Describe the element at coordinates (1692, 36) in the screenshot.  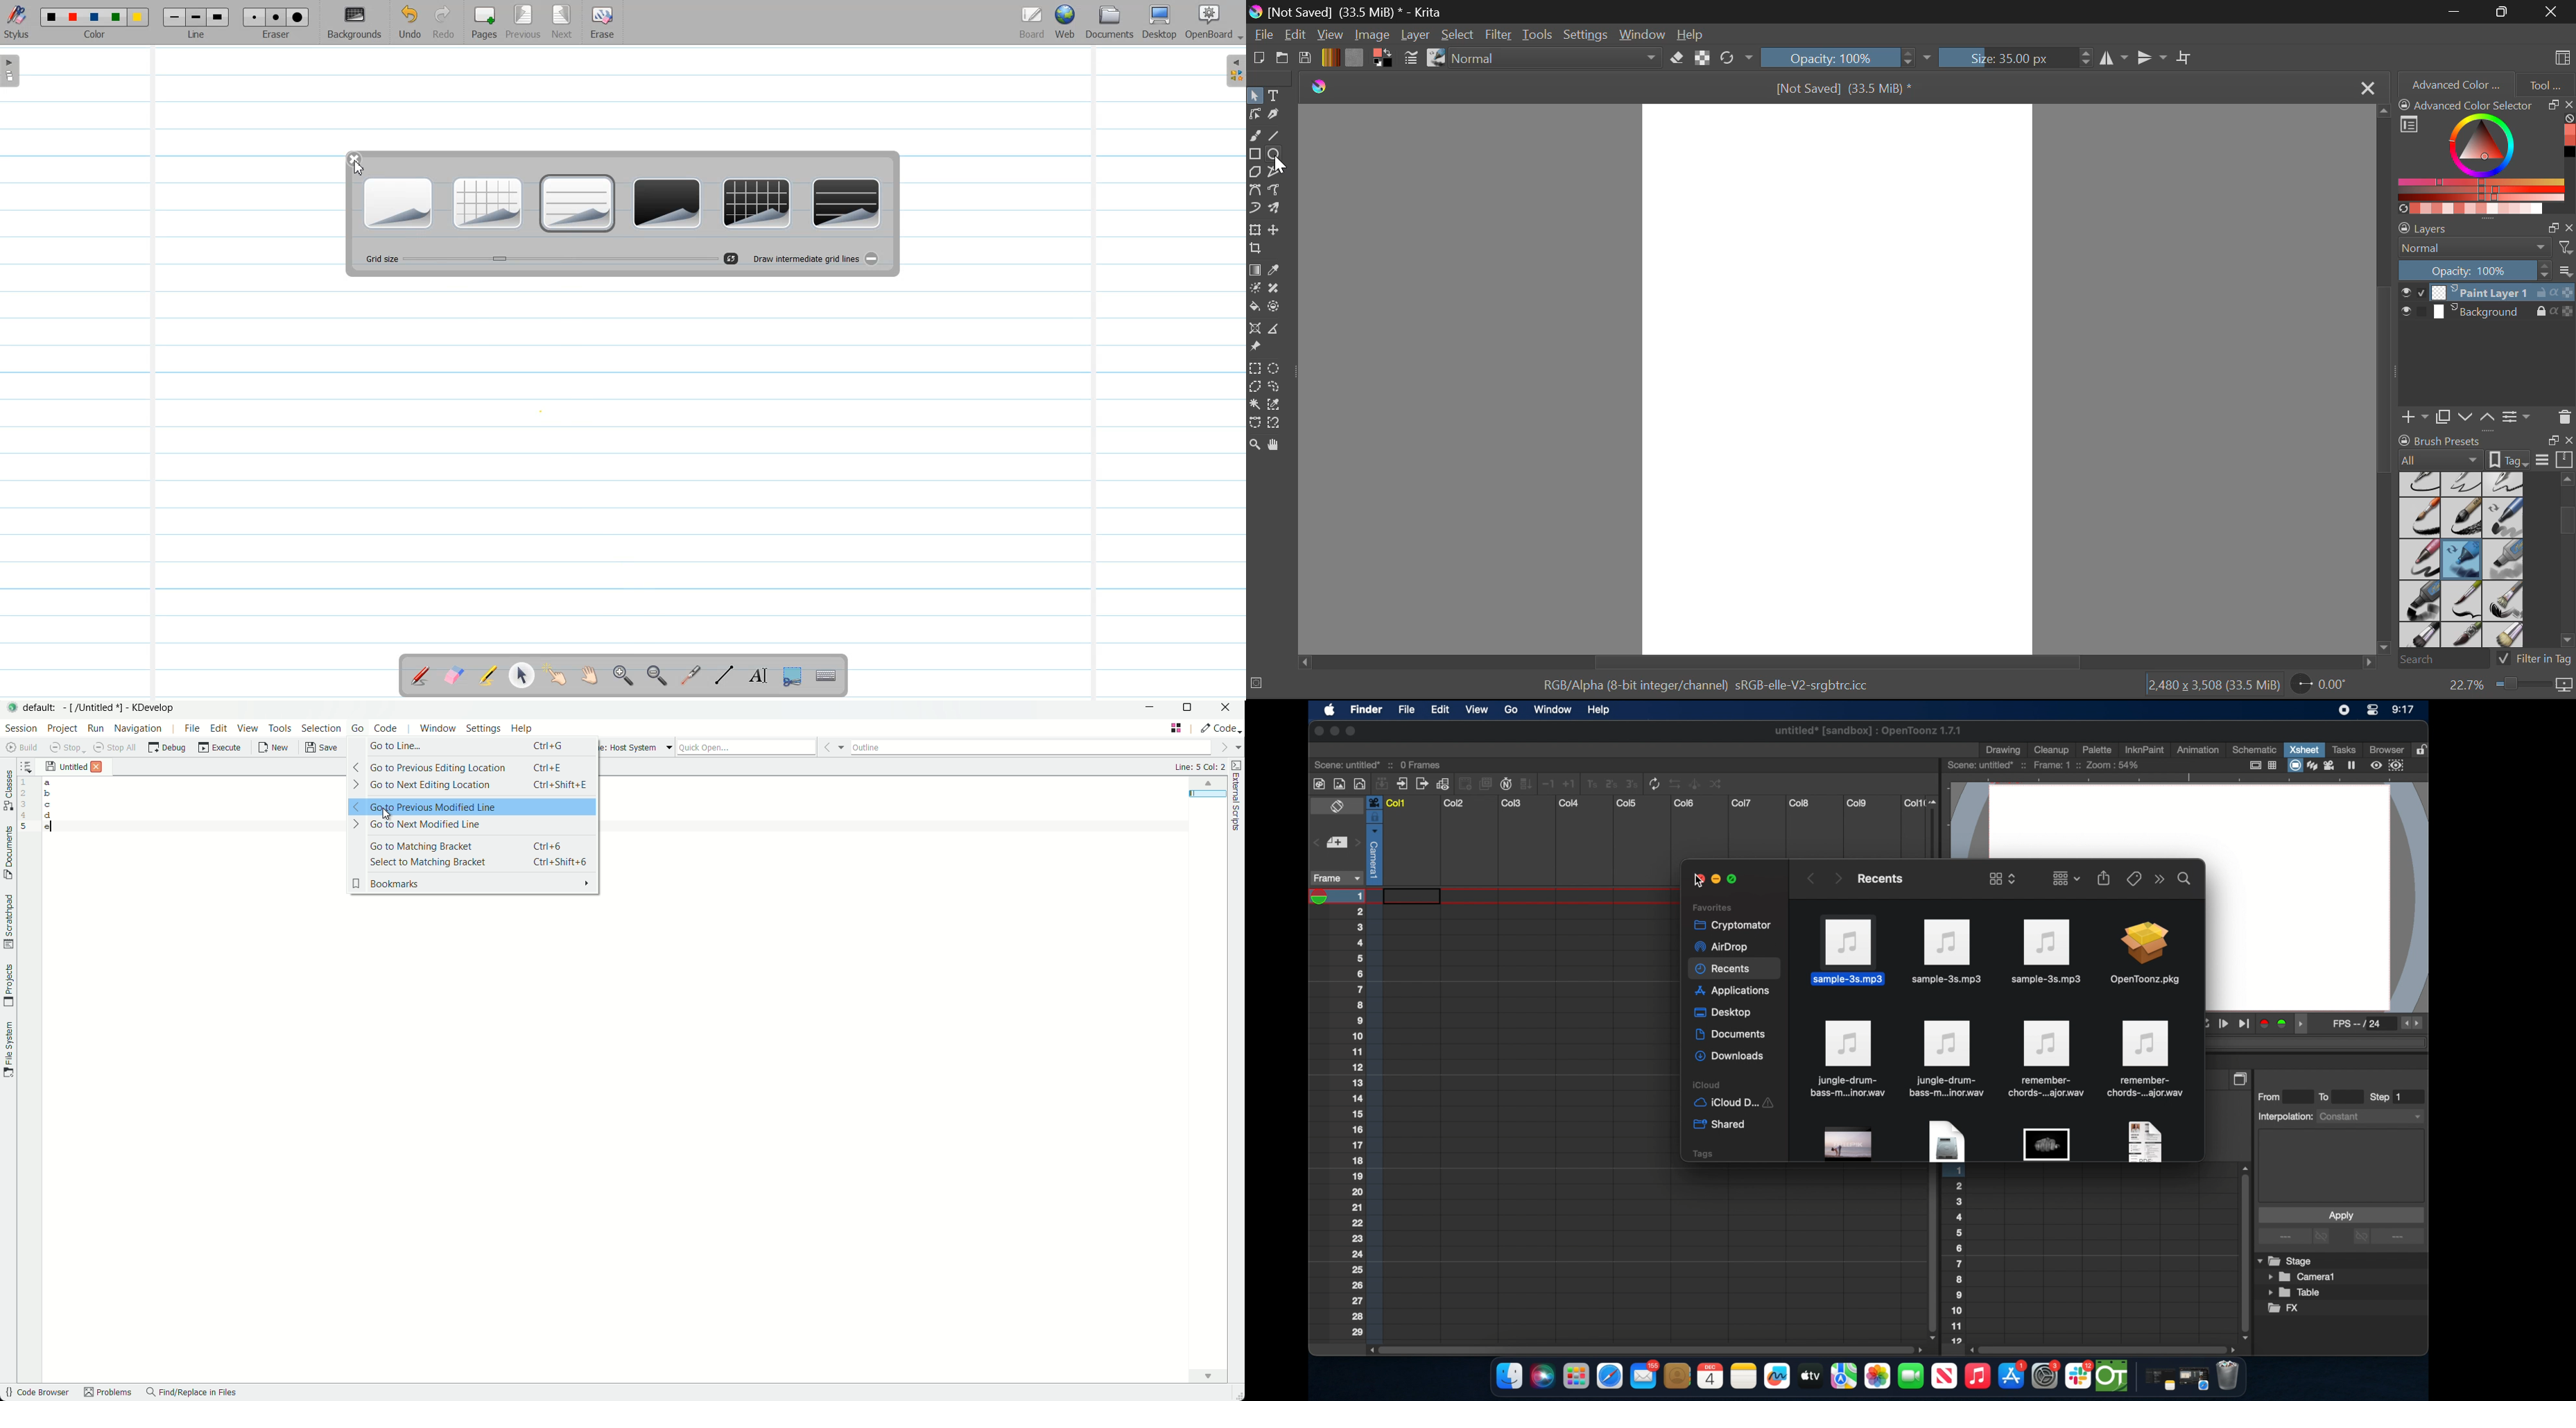
I see `Help` at that location.